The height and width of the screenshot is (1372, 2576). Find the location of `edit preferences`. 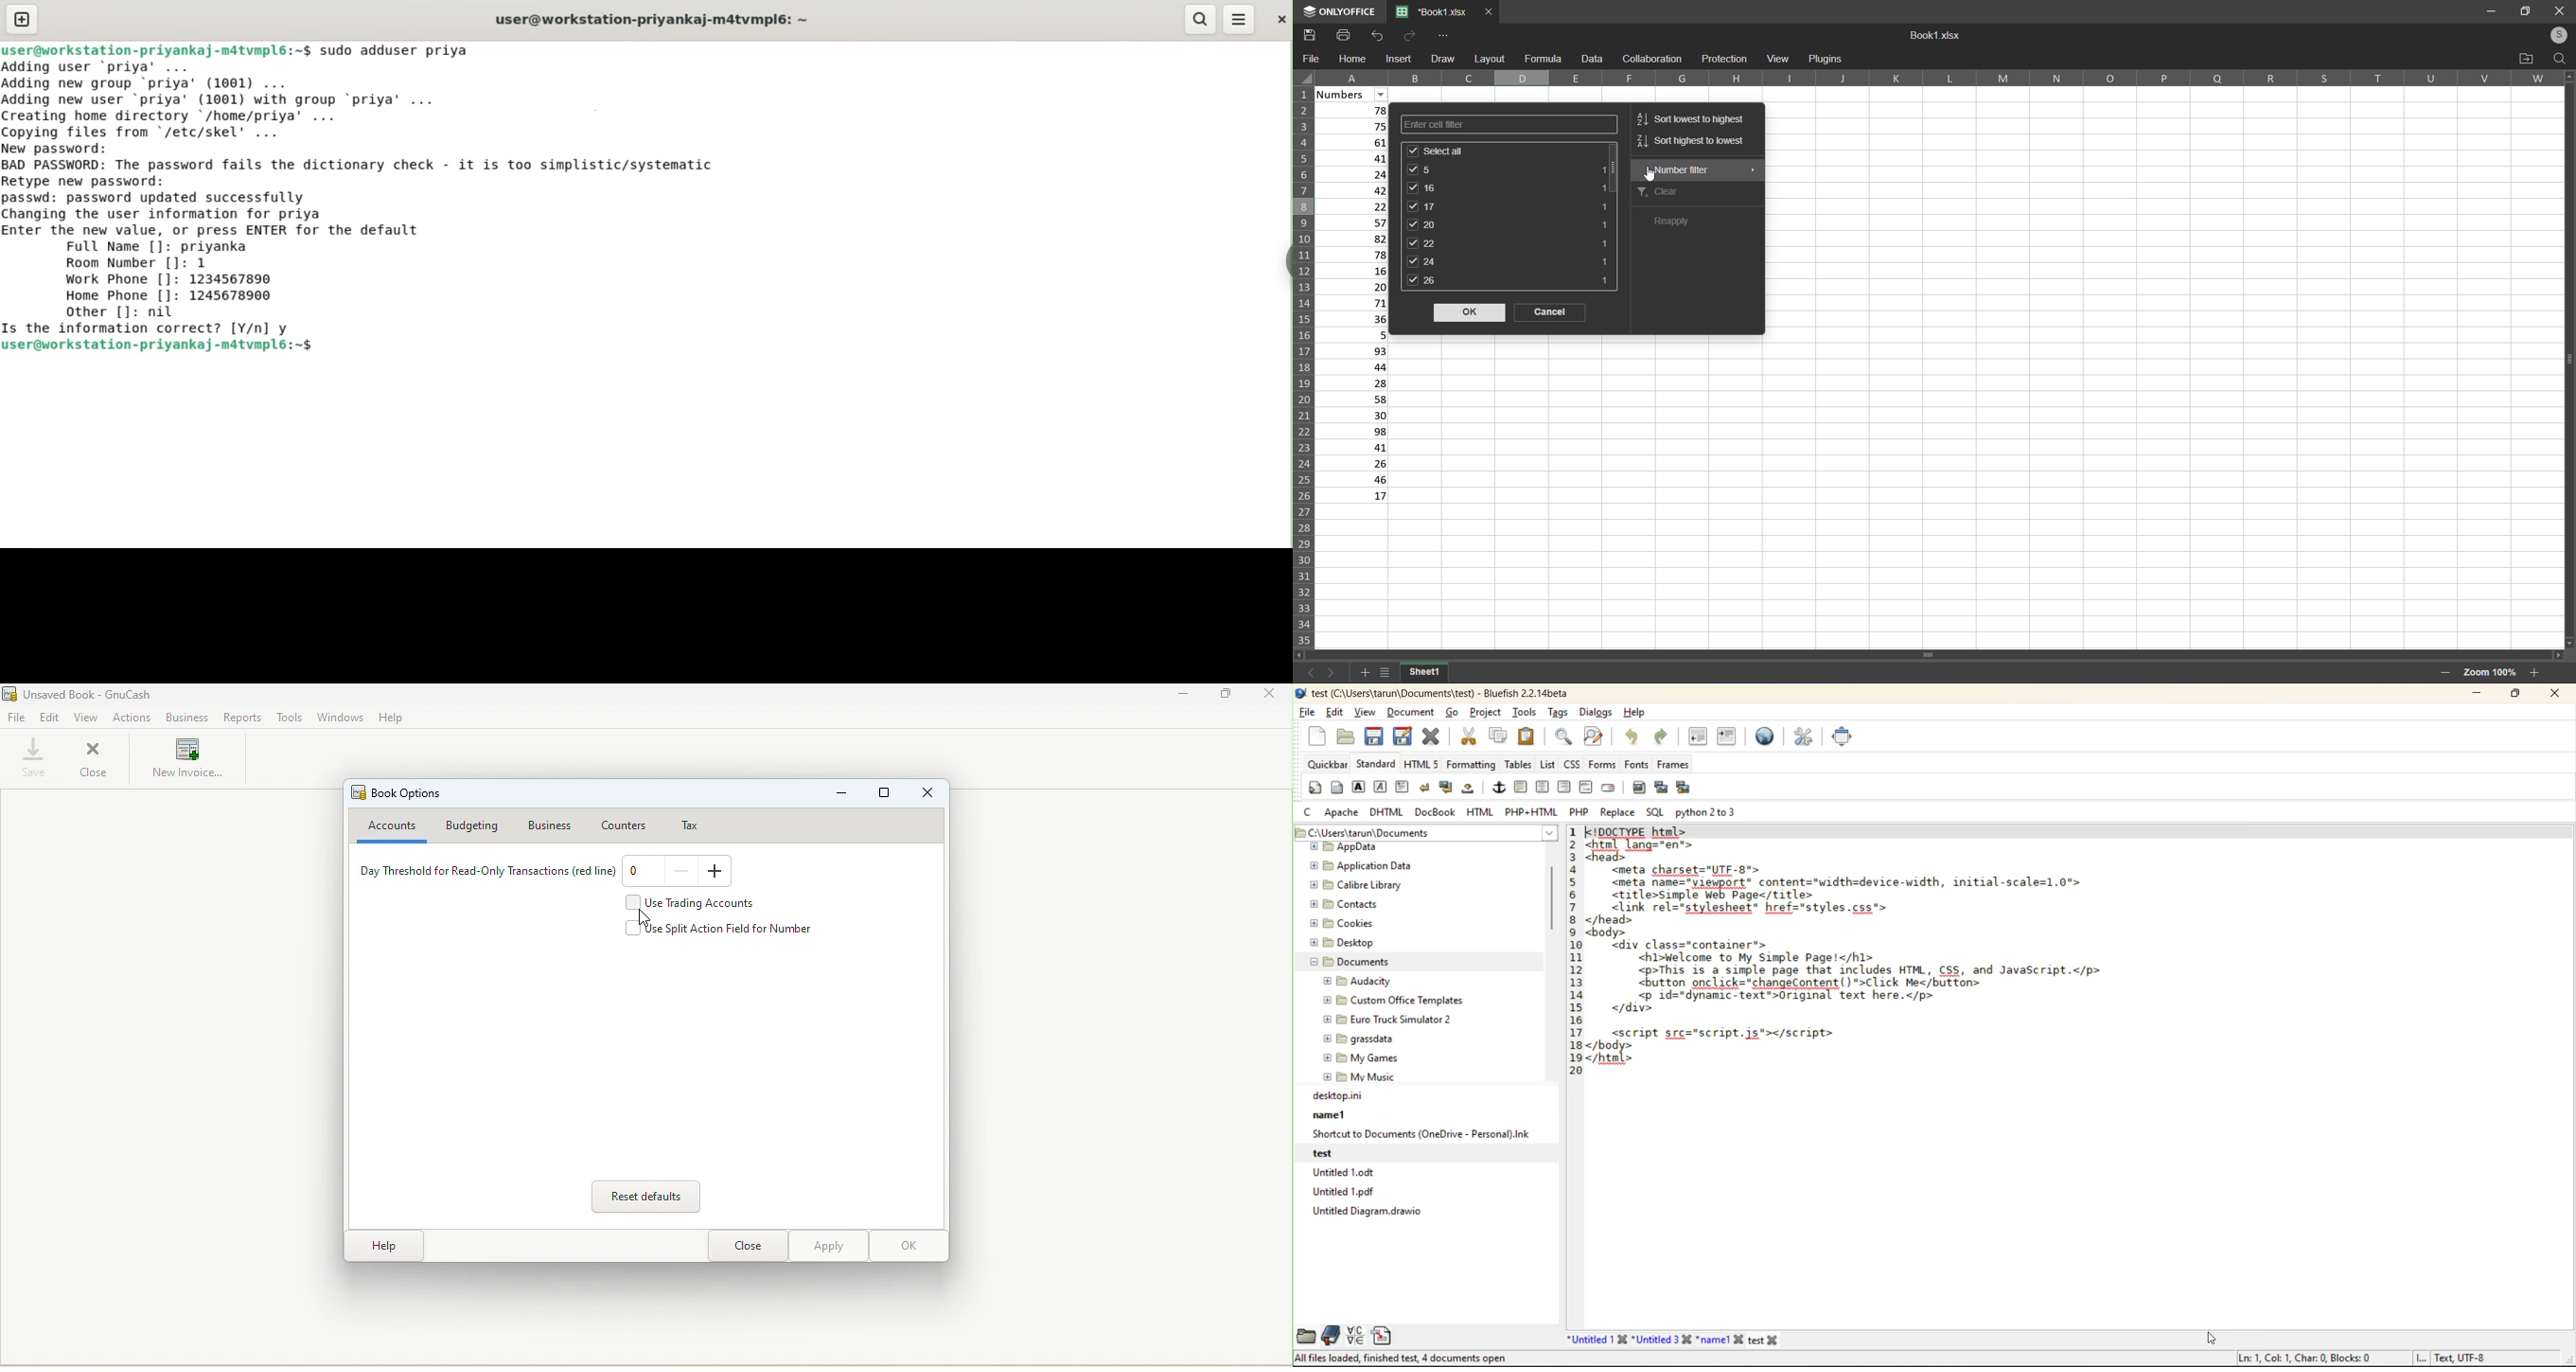

edit preferences is located at coordinates (1802, 736).